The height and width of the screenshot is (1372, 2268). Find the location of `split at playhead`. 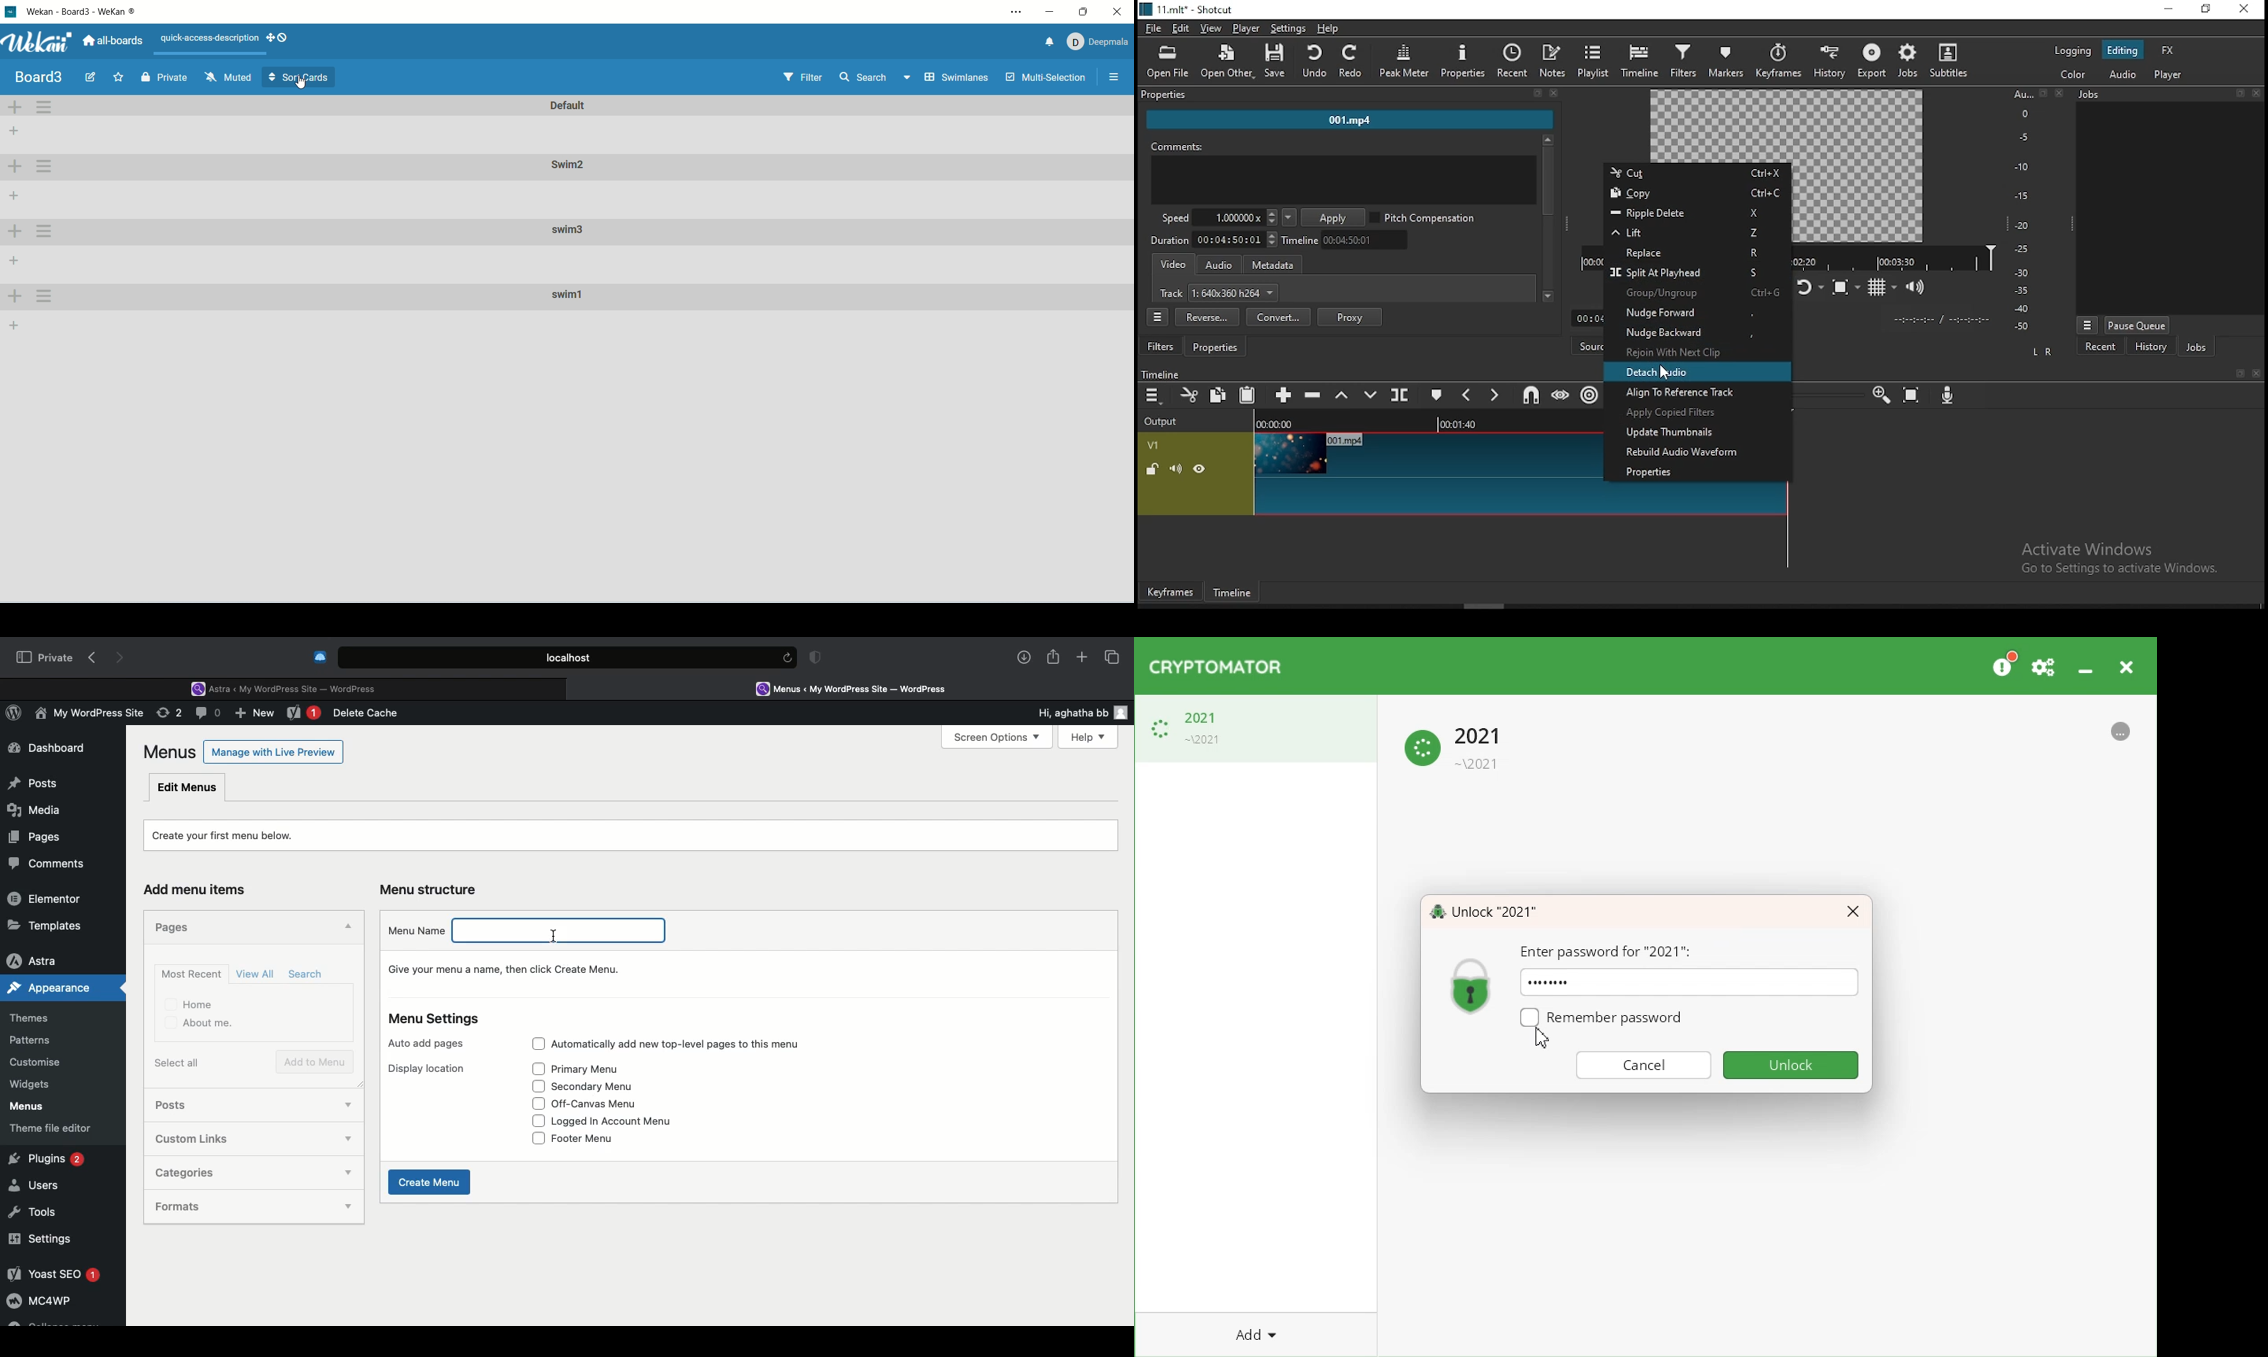

split at playhead is located at coordinates (1399, 396).